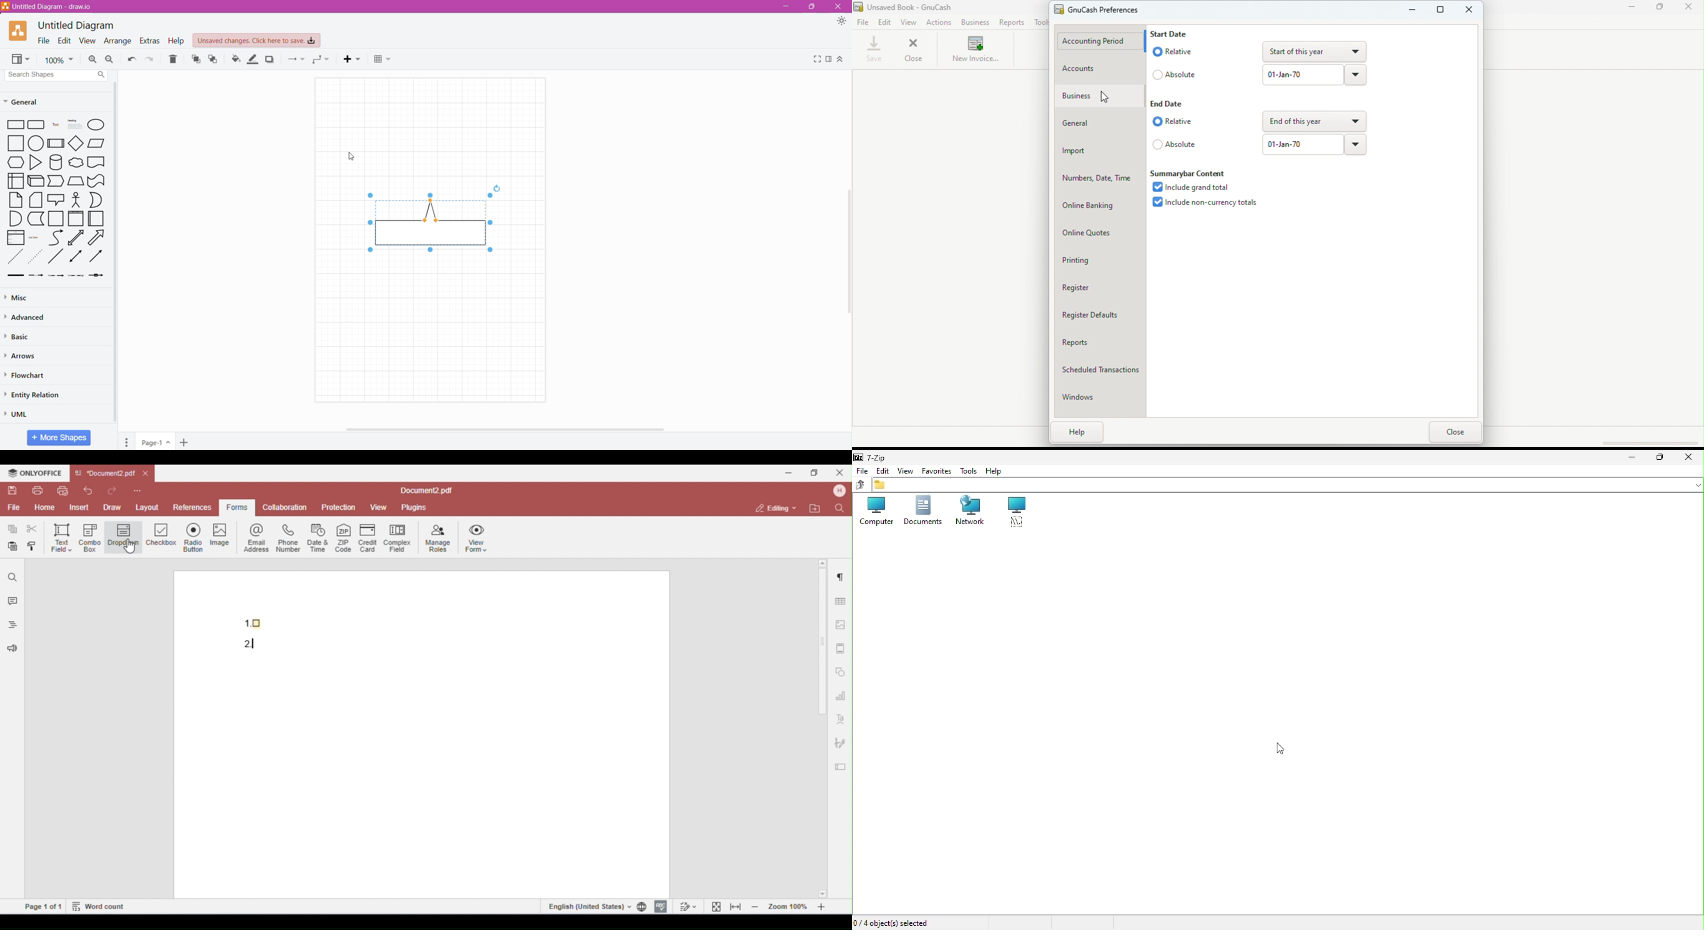 The height and width of the screenshot is (952, 1708). What do you see at coordinates (1098, 205) in the screenshot?
I see `Online banking` at bounding box center [1098, 205].